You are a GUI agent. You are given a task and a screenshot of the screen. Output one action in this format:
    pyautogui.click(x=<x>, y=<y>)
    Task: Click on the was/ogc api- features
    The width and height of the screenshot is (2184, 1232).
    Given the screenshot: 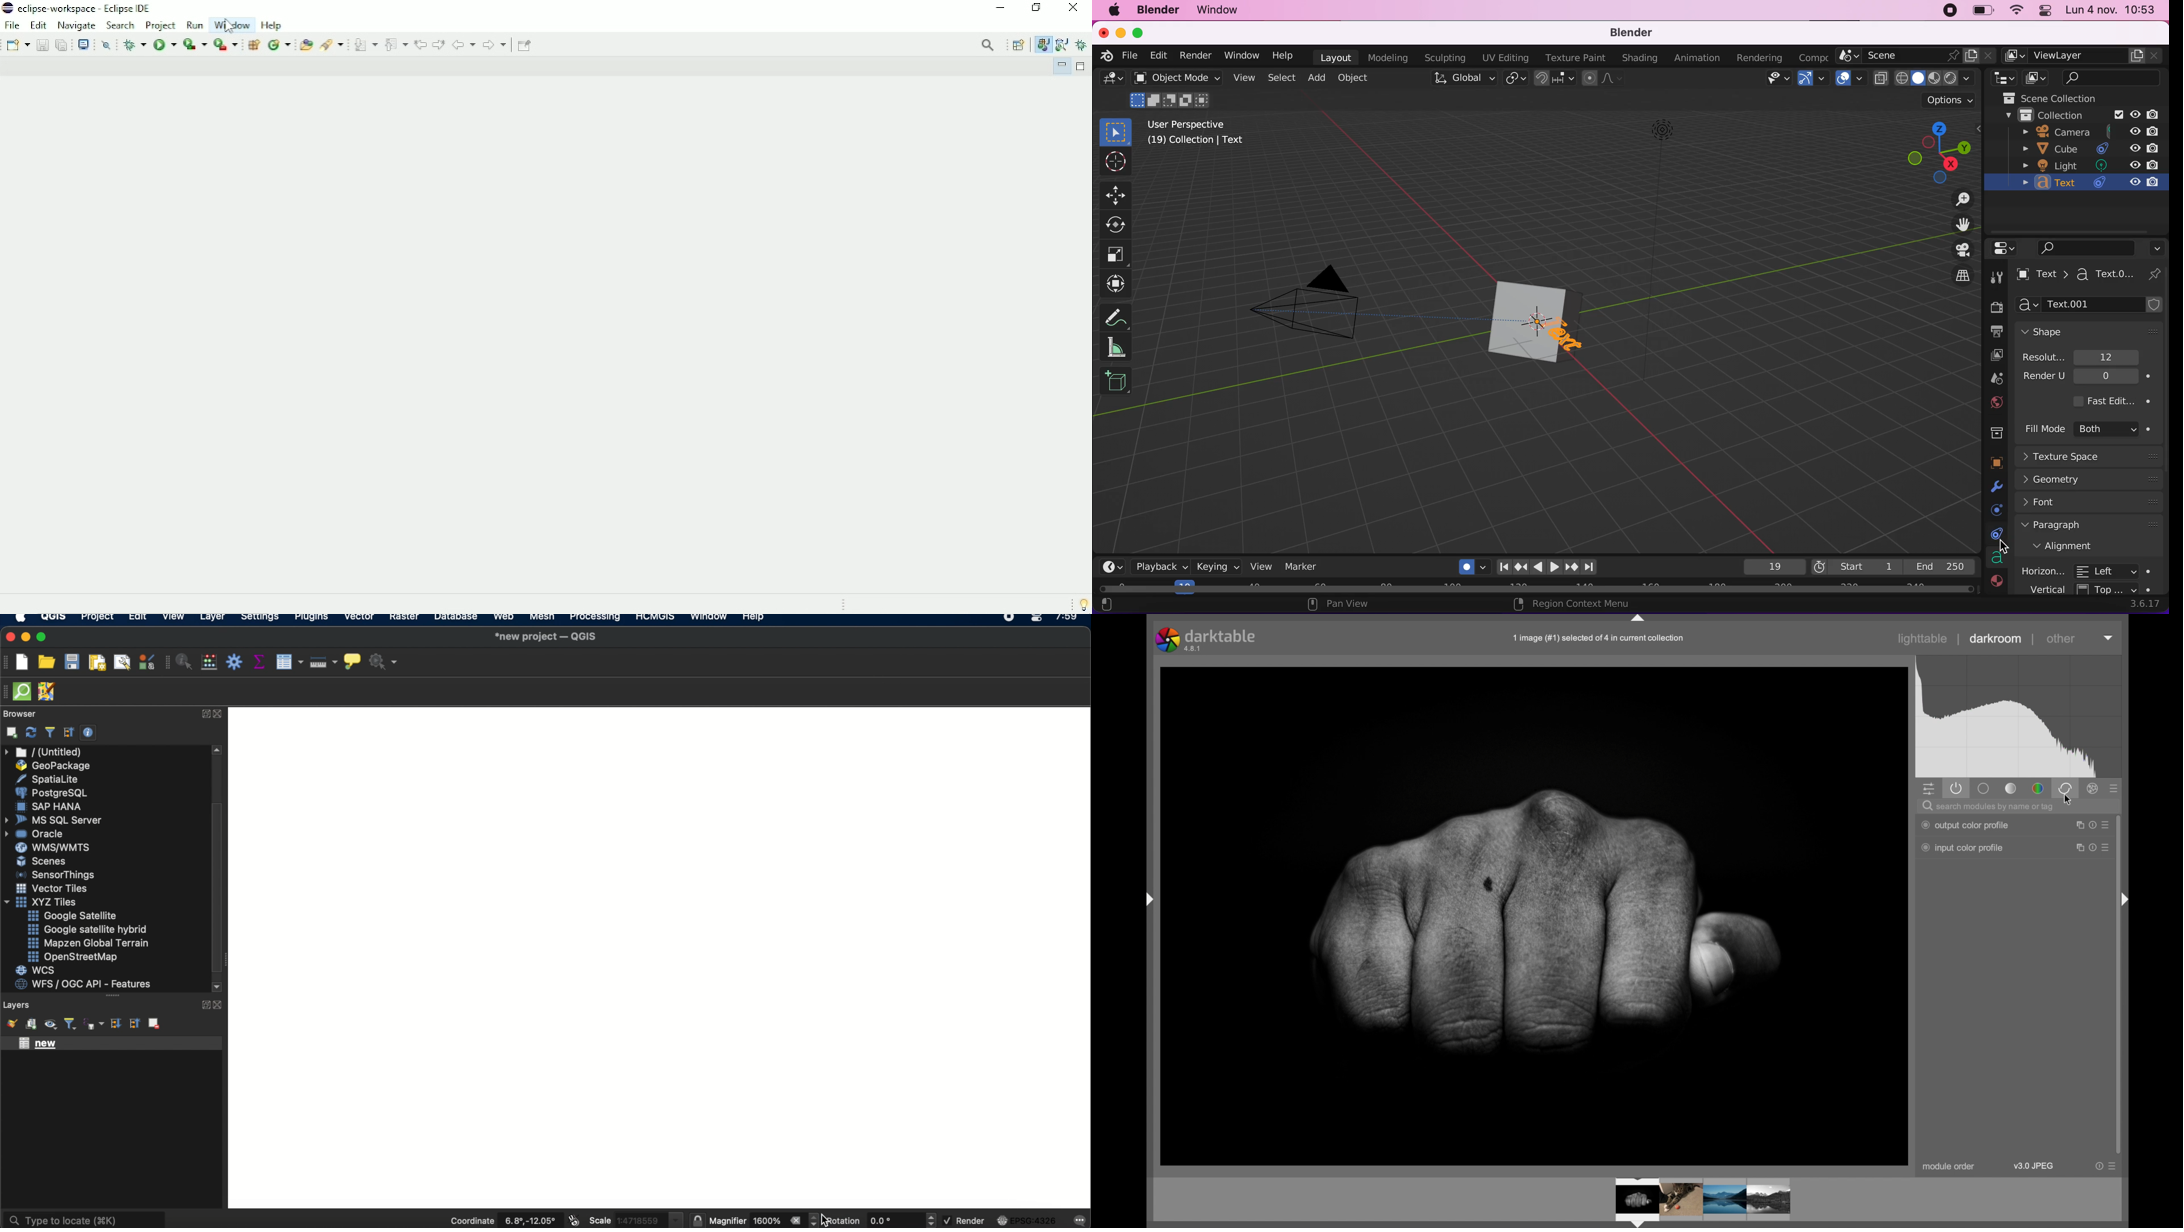 What is the action you would take?
    pyautogui.click(x=84, y=984)
    